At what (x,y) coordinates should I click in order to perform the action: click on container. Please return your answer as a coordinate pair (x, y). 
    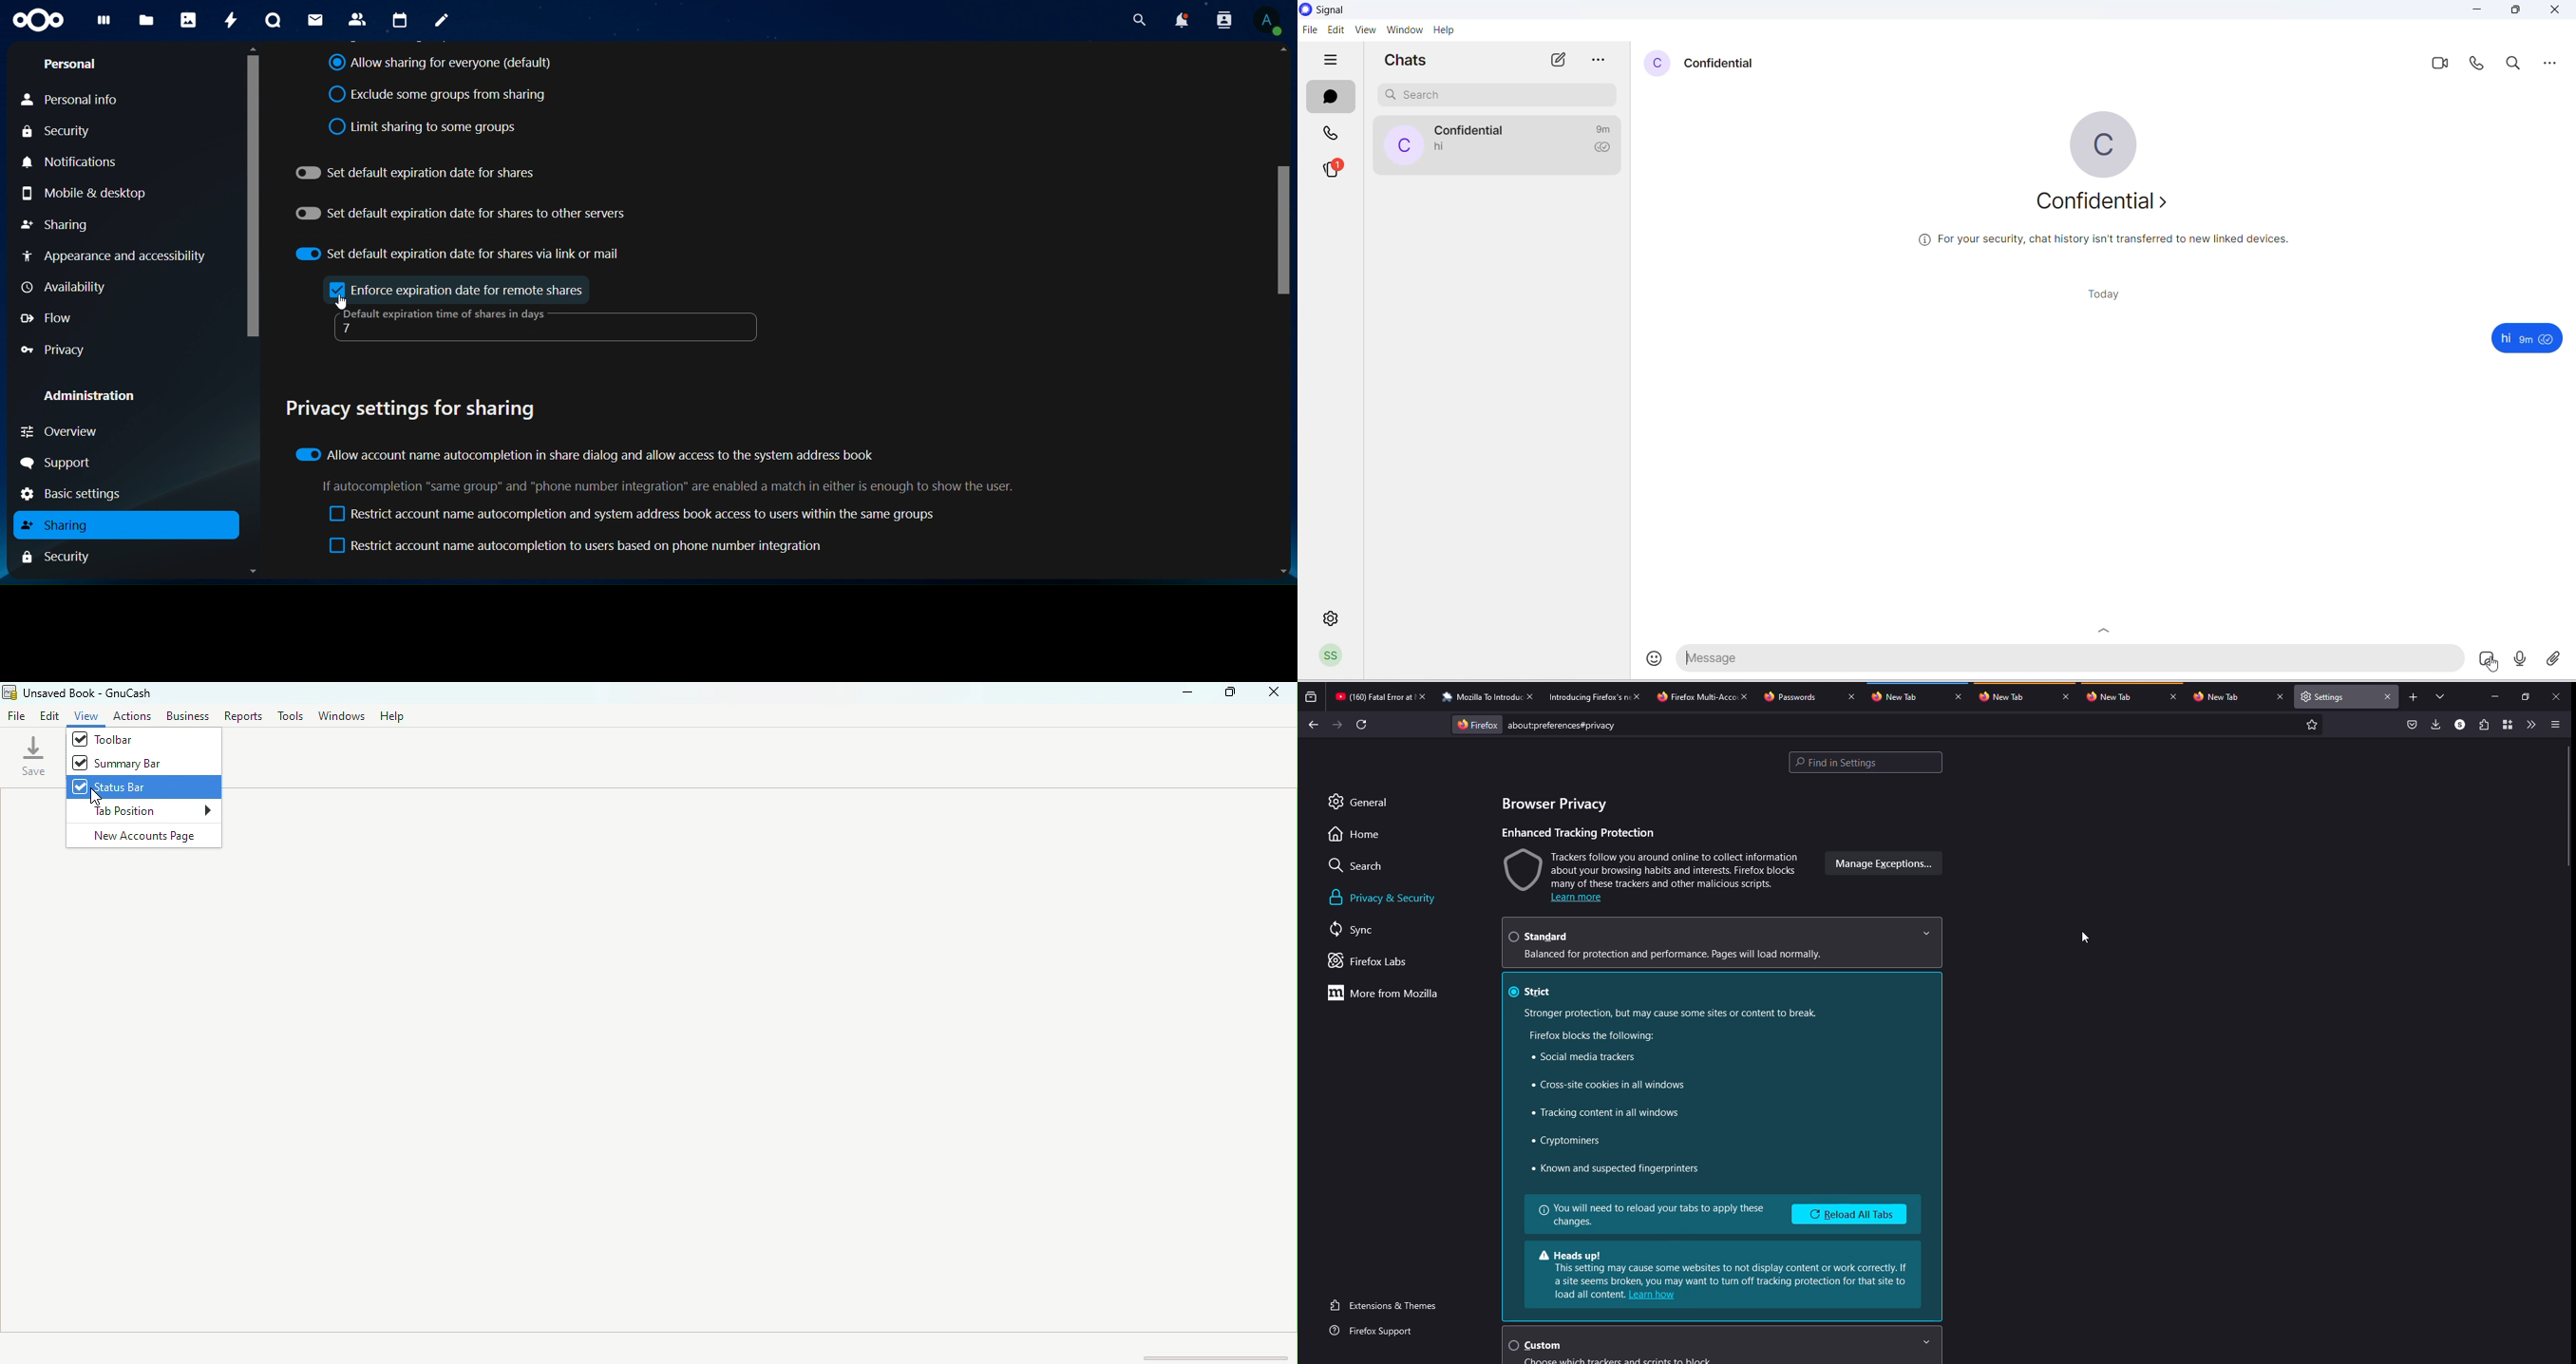
    Looking at the image, I should click on (2507, 724).